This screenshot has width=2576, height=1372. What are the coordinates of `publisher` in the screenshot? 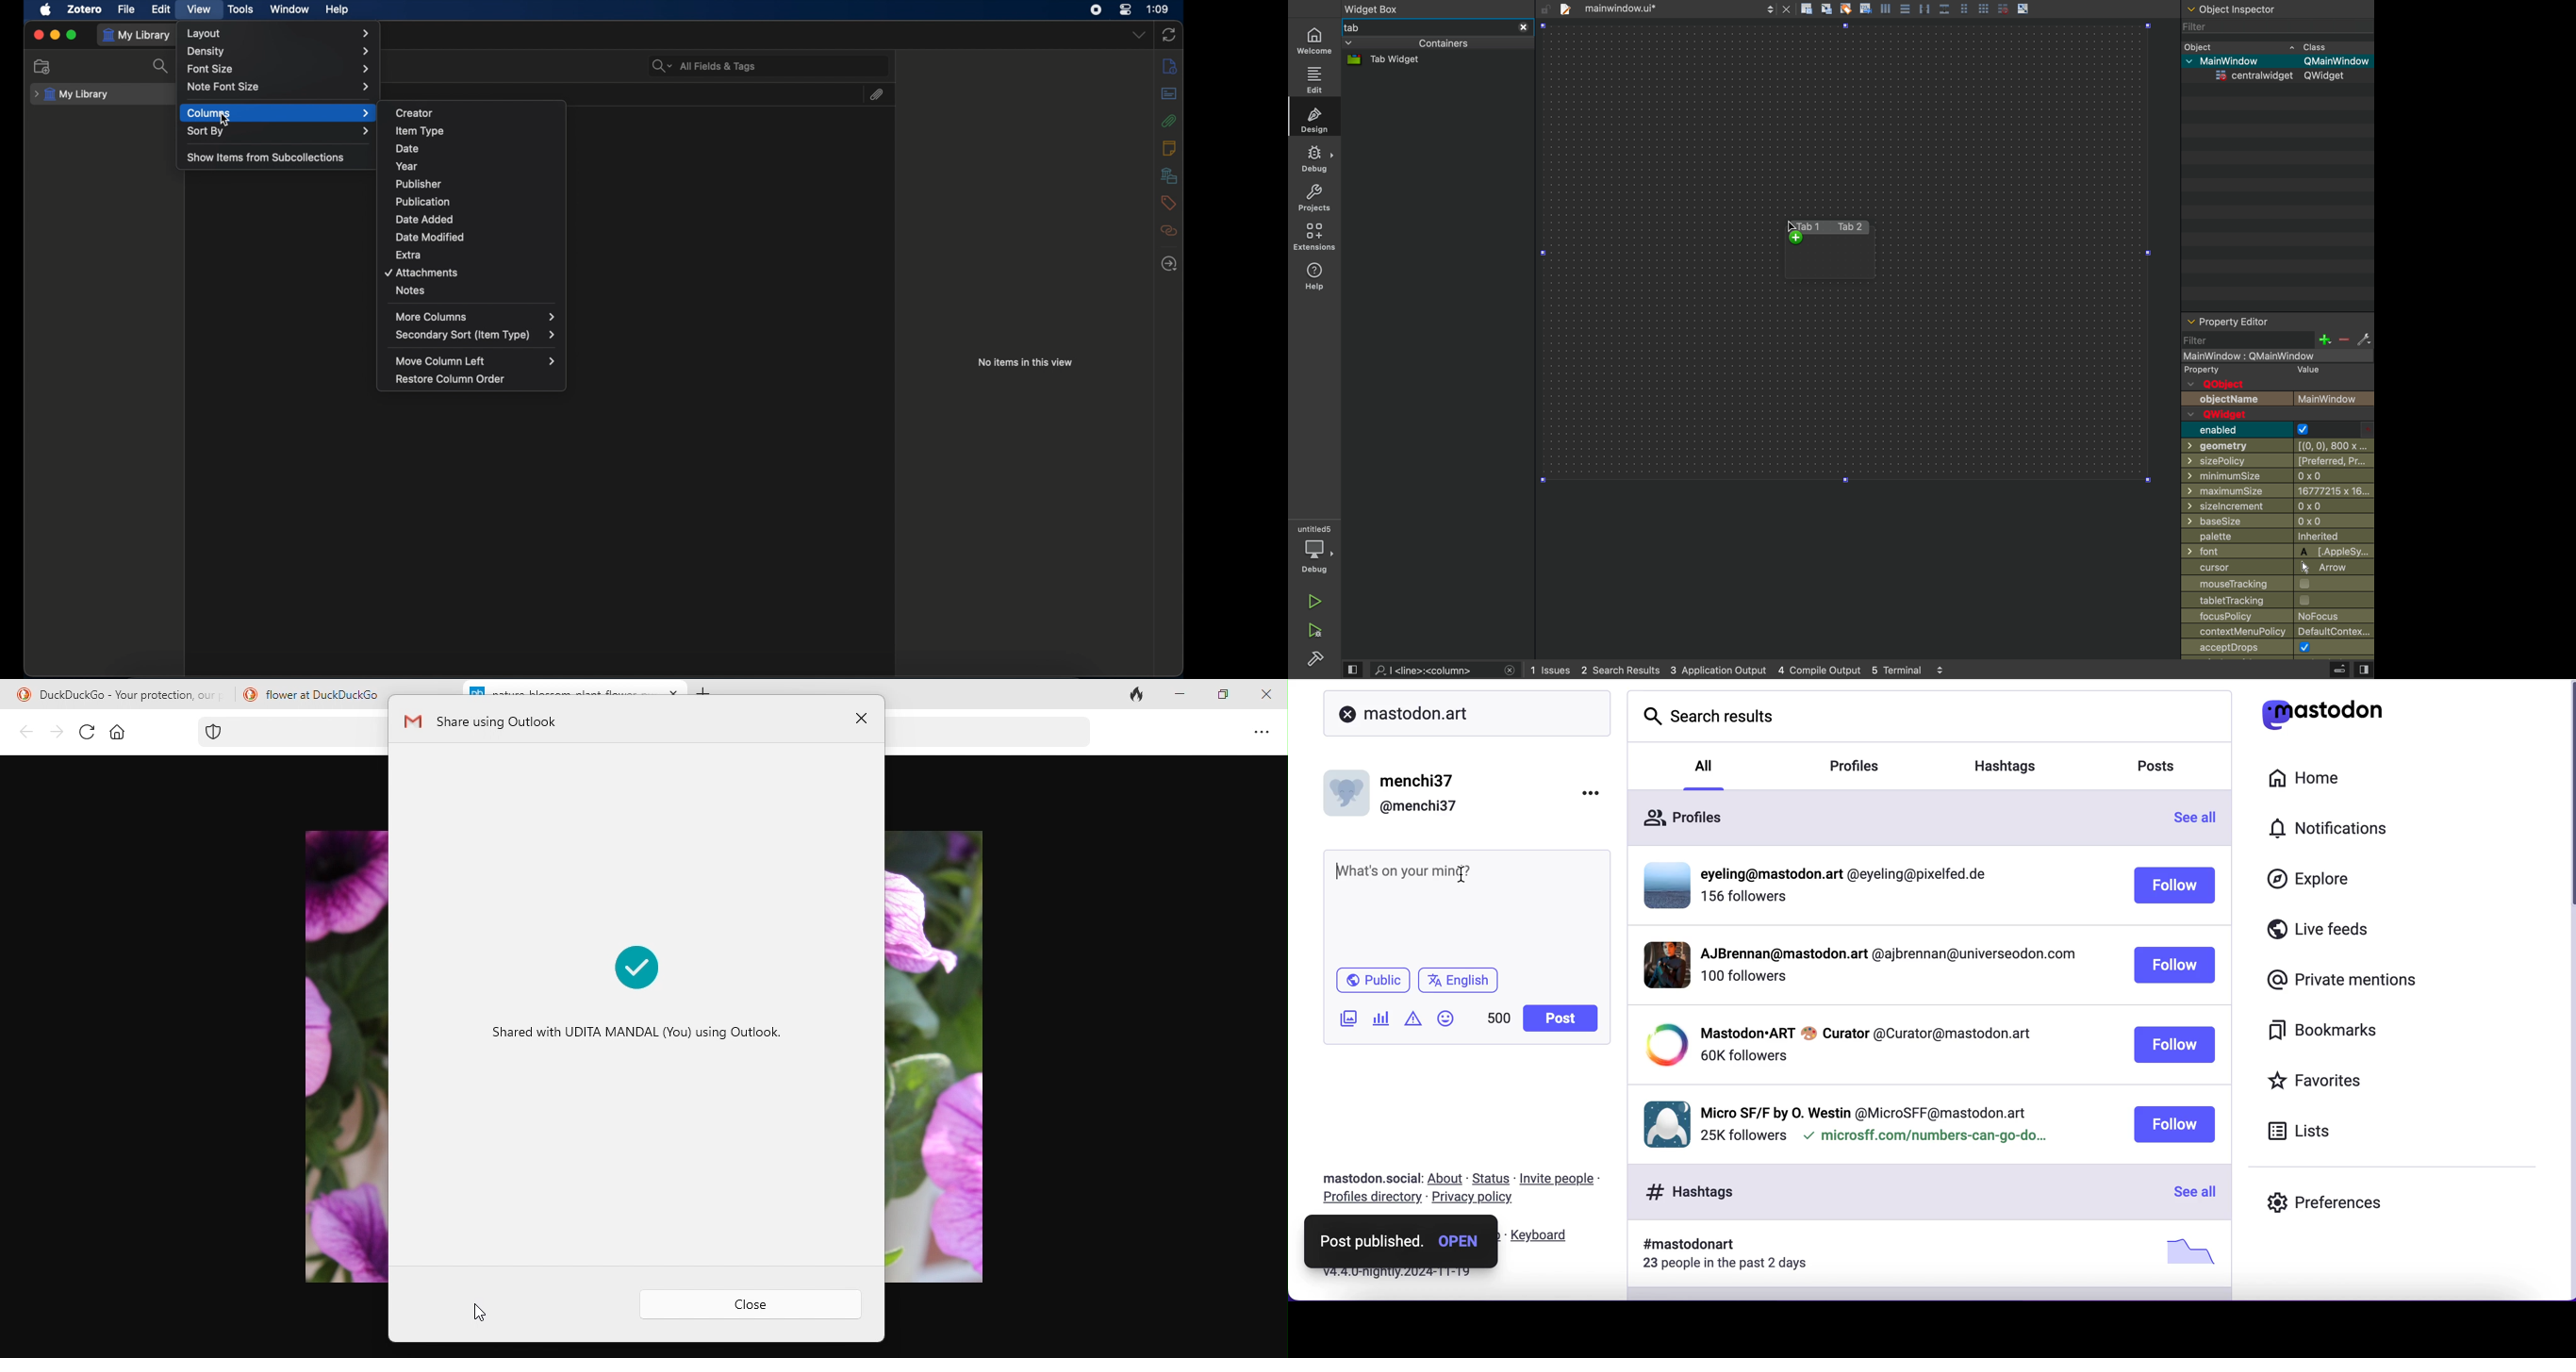 It's located at (419, 184).